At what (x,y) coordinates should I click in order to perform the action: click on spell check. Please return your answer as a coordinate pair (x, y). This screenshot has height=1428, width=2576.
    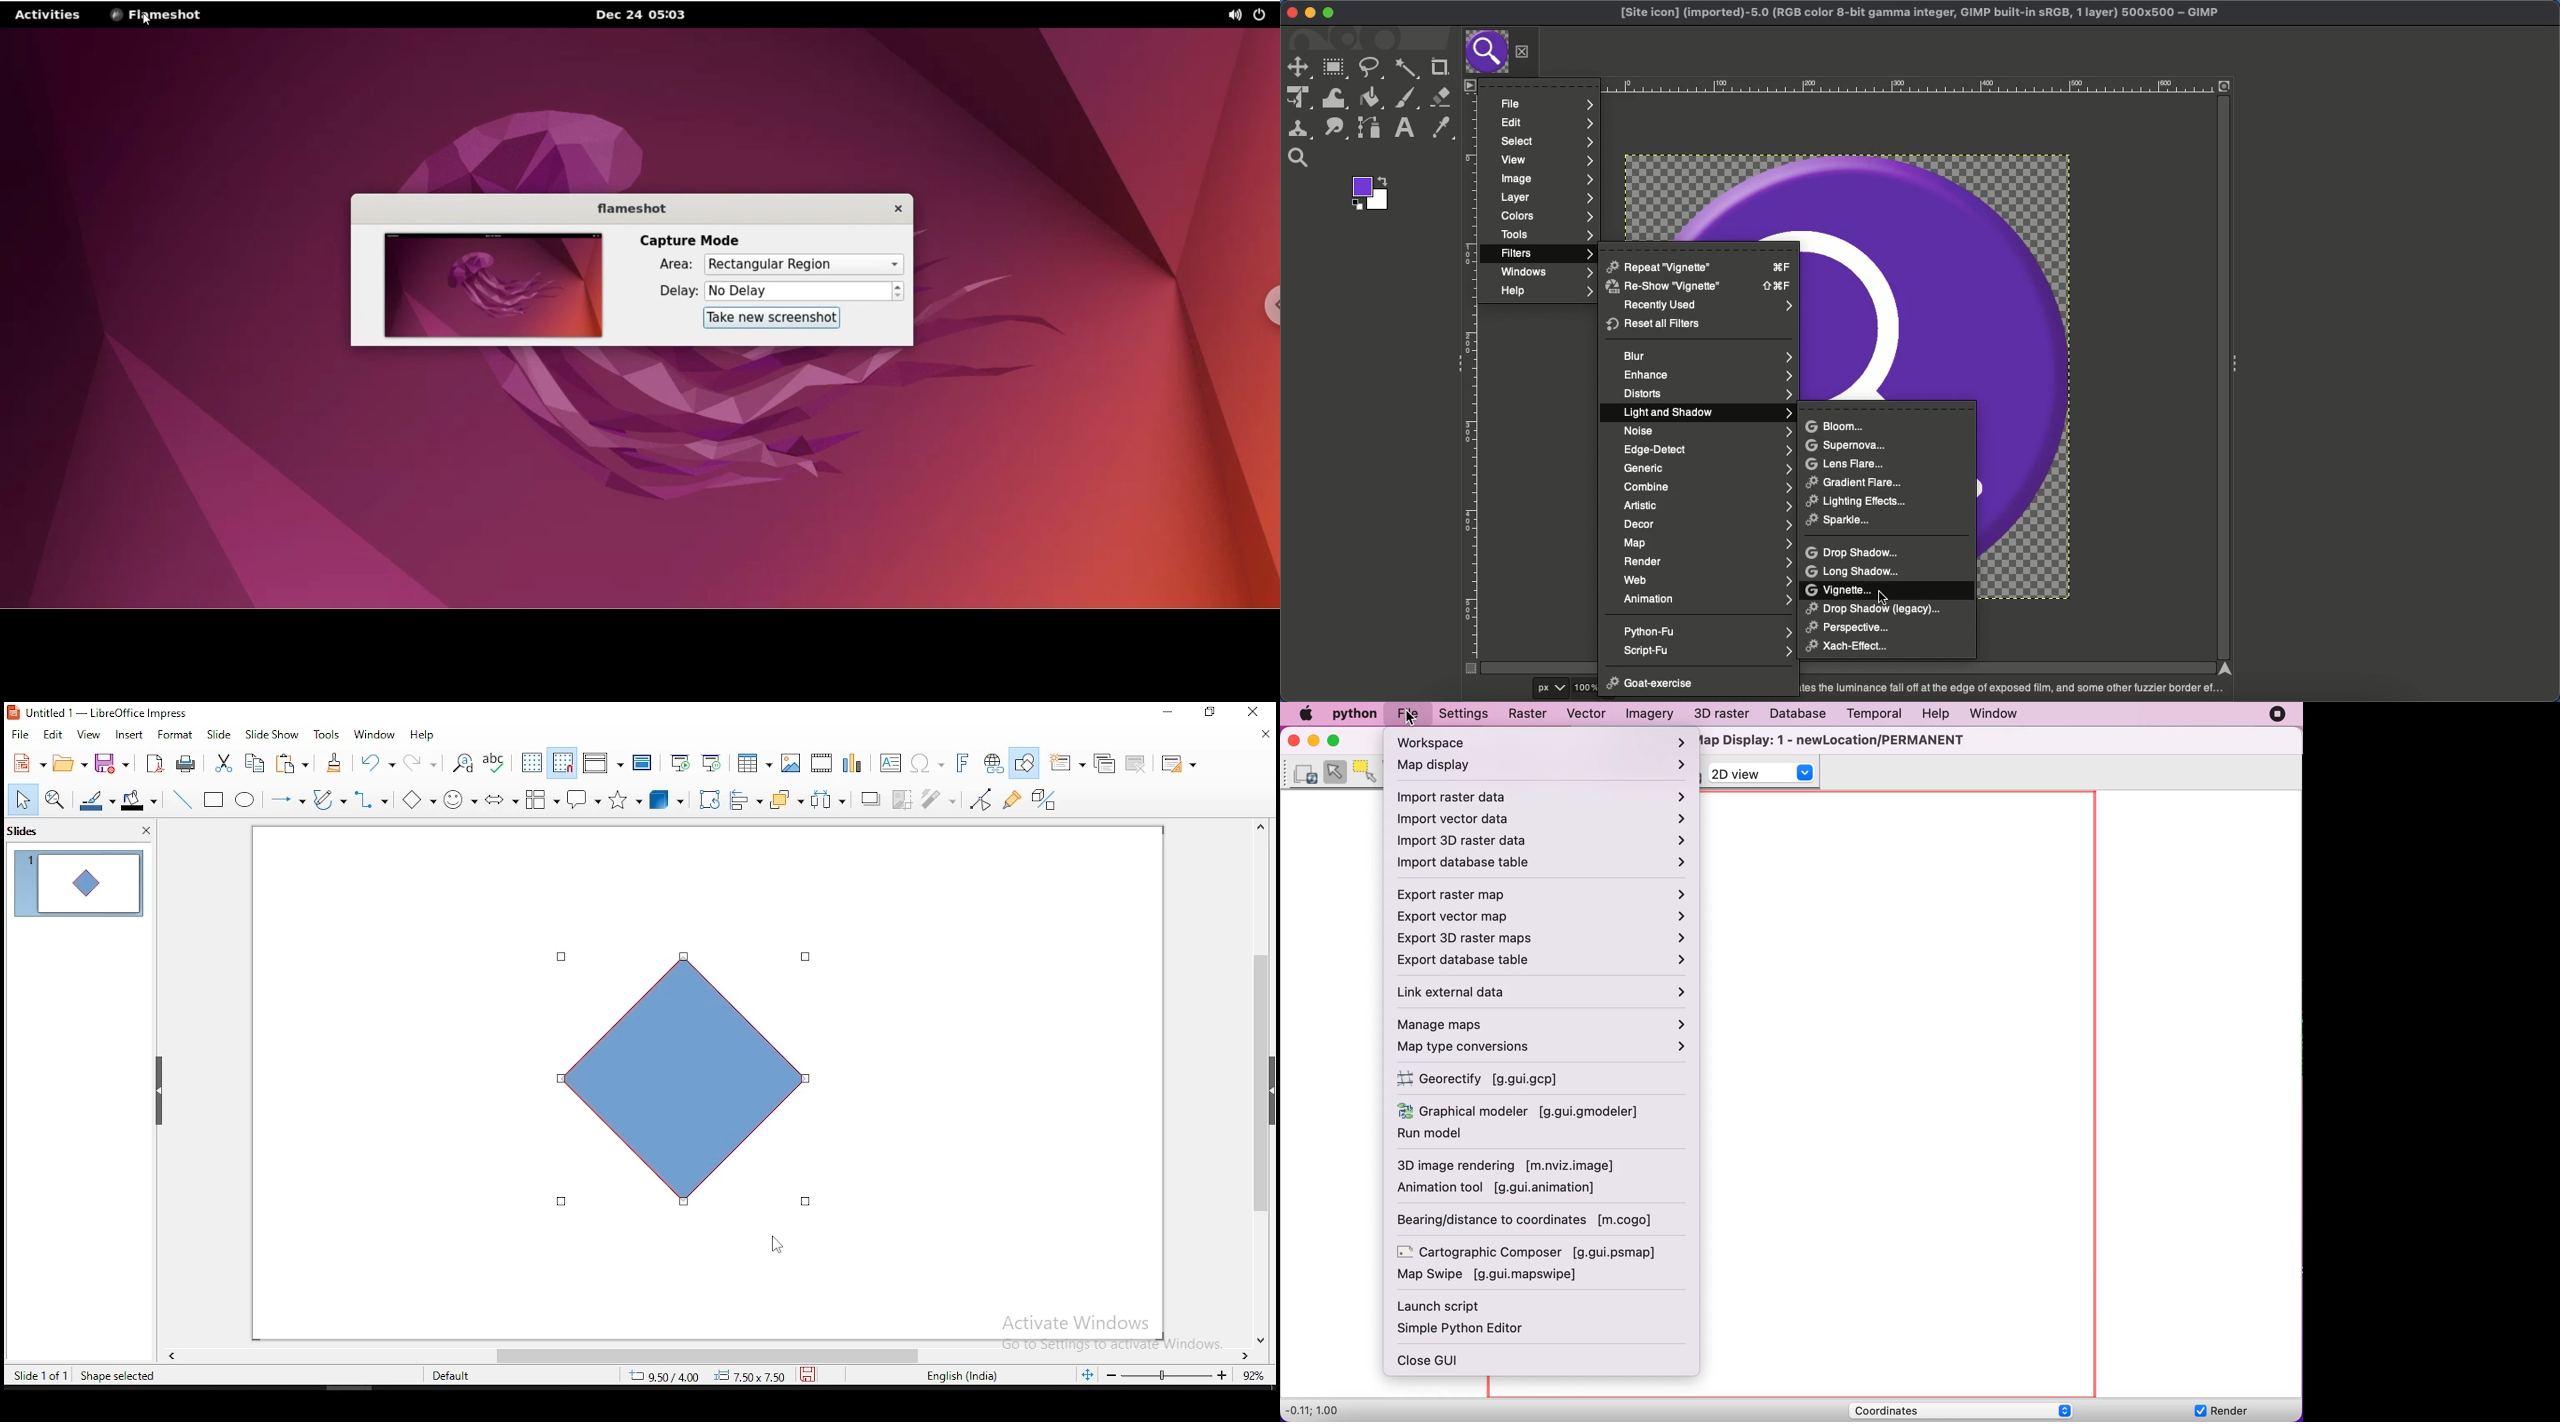
    Looking at the image, I should click on (496, 761).